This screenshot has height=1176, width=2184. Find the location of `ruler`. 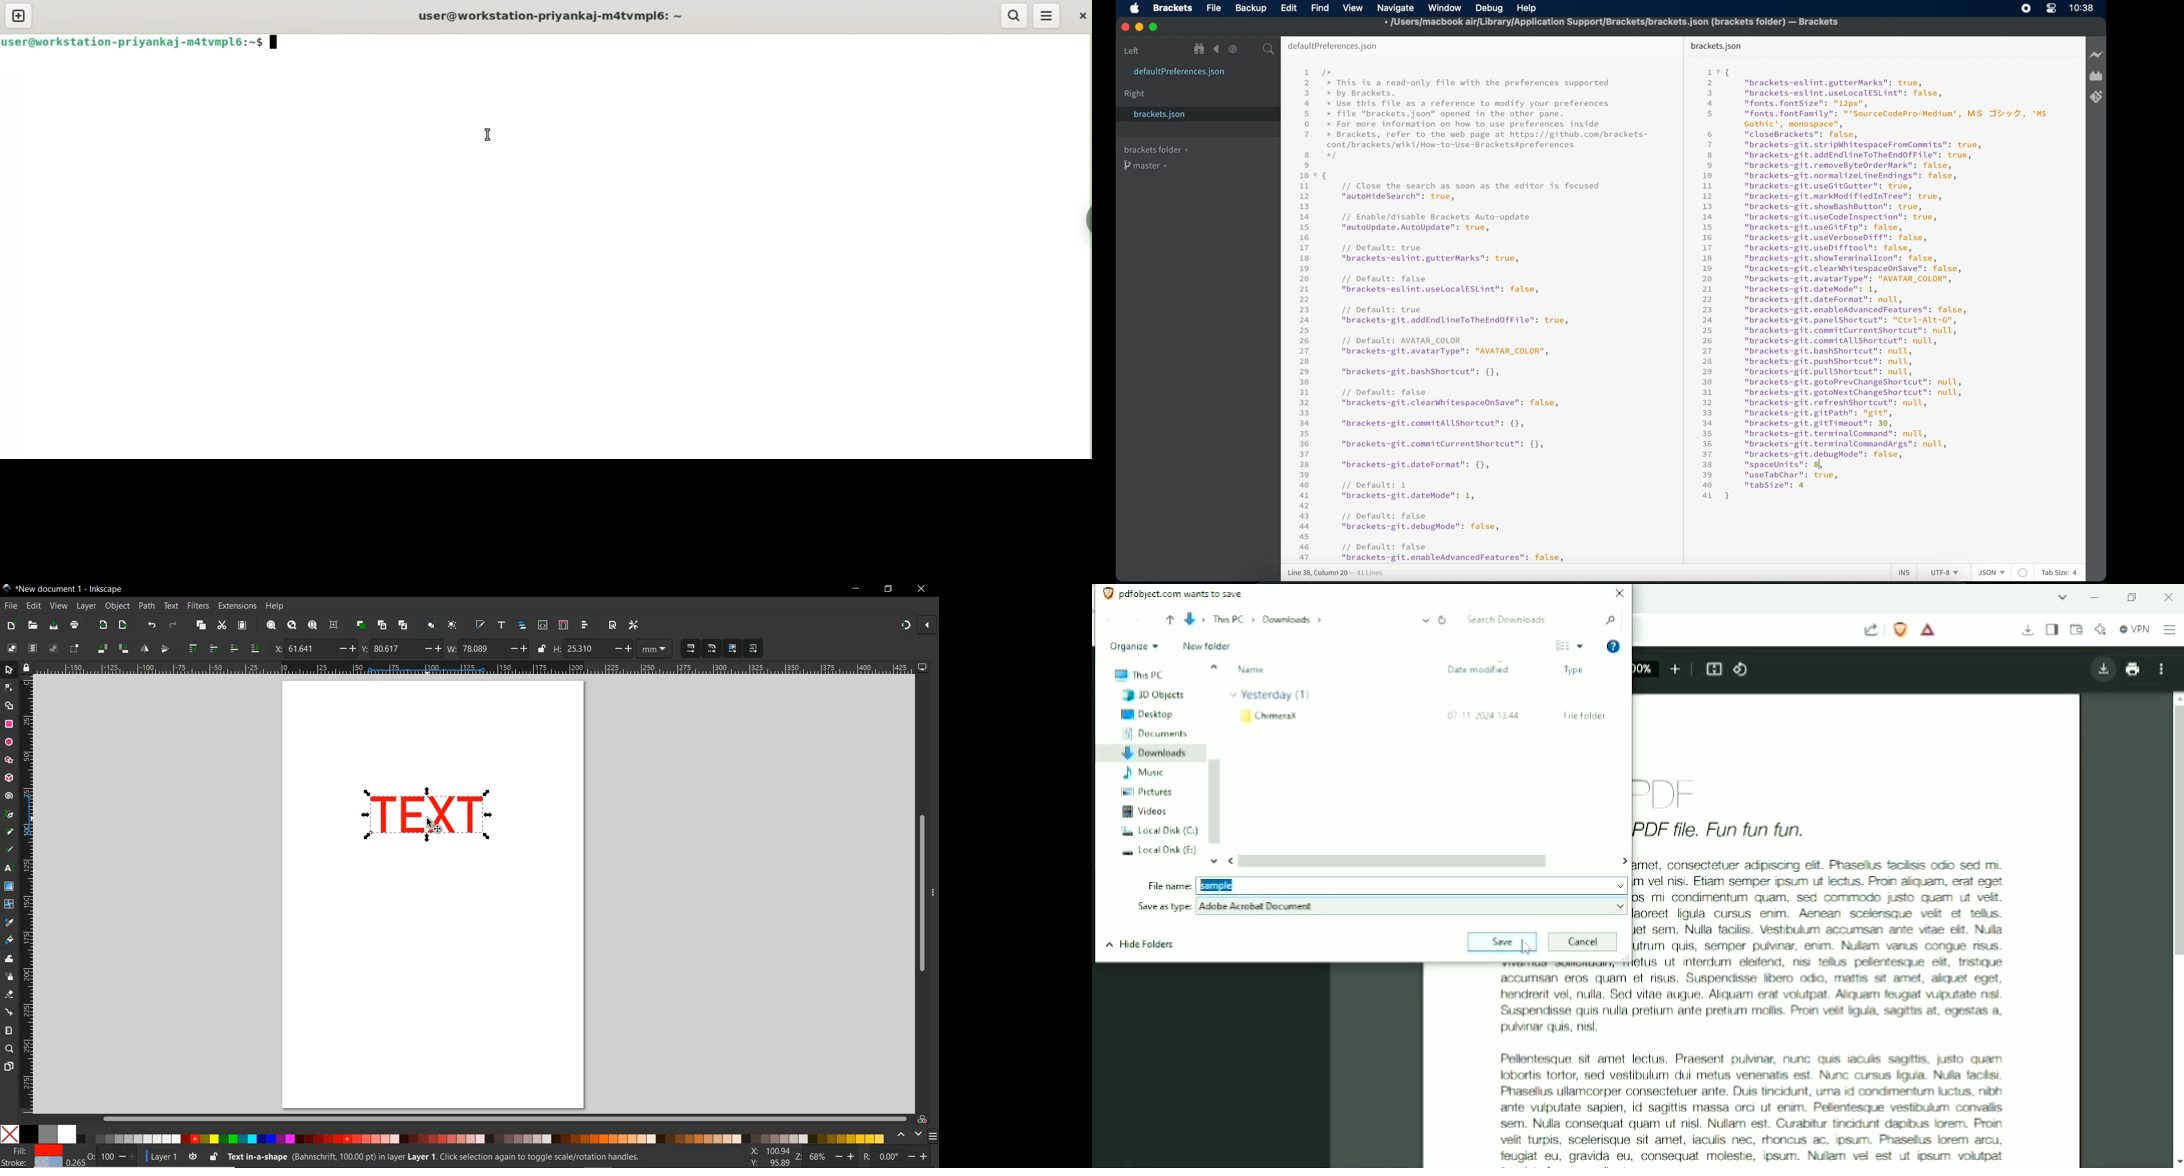

ruler is located at coordinates (475, 668).